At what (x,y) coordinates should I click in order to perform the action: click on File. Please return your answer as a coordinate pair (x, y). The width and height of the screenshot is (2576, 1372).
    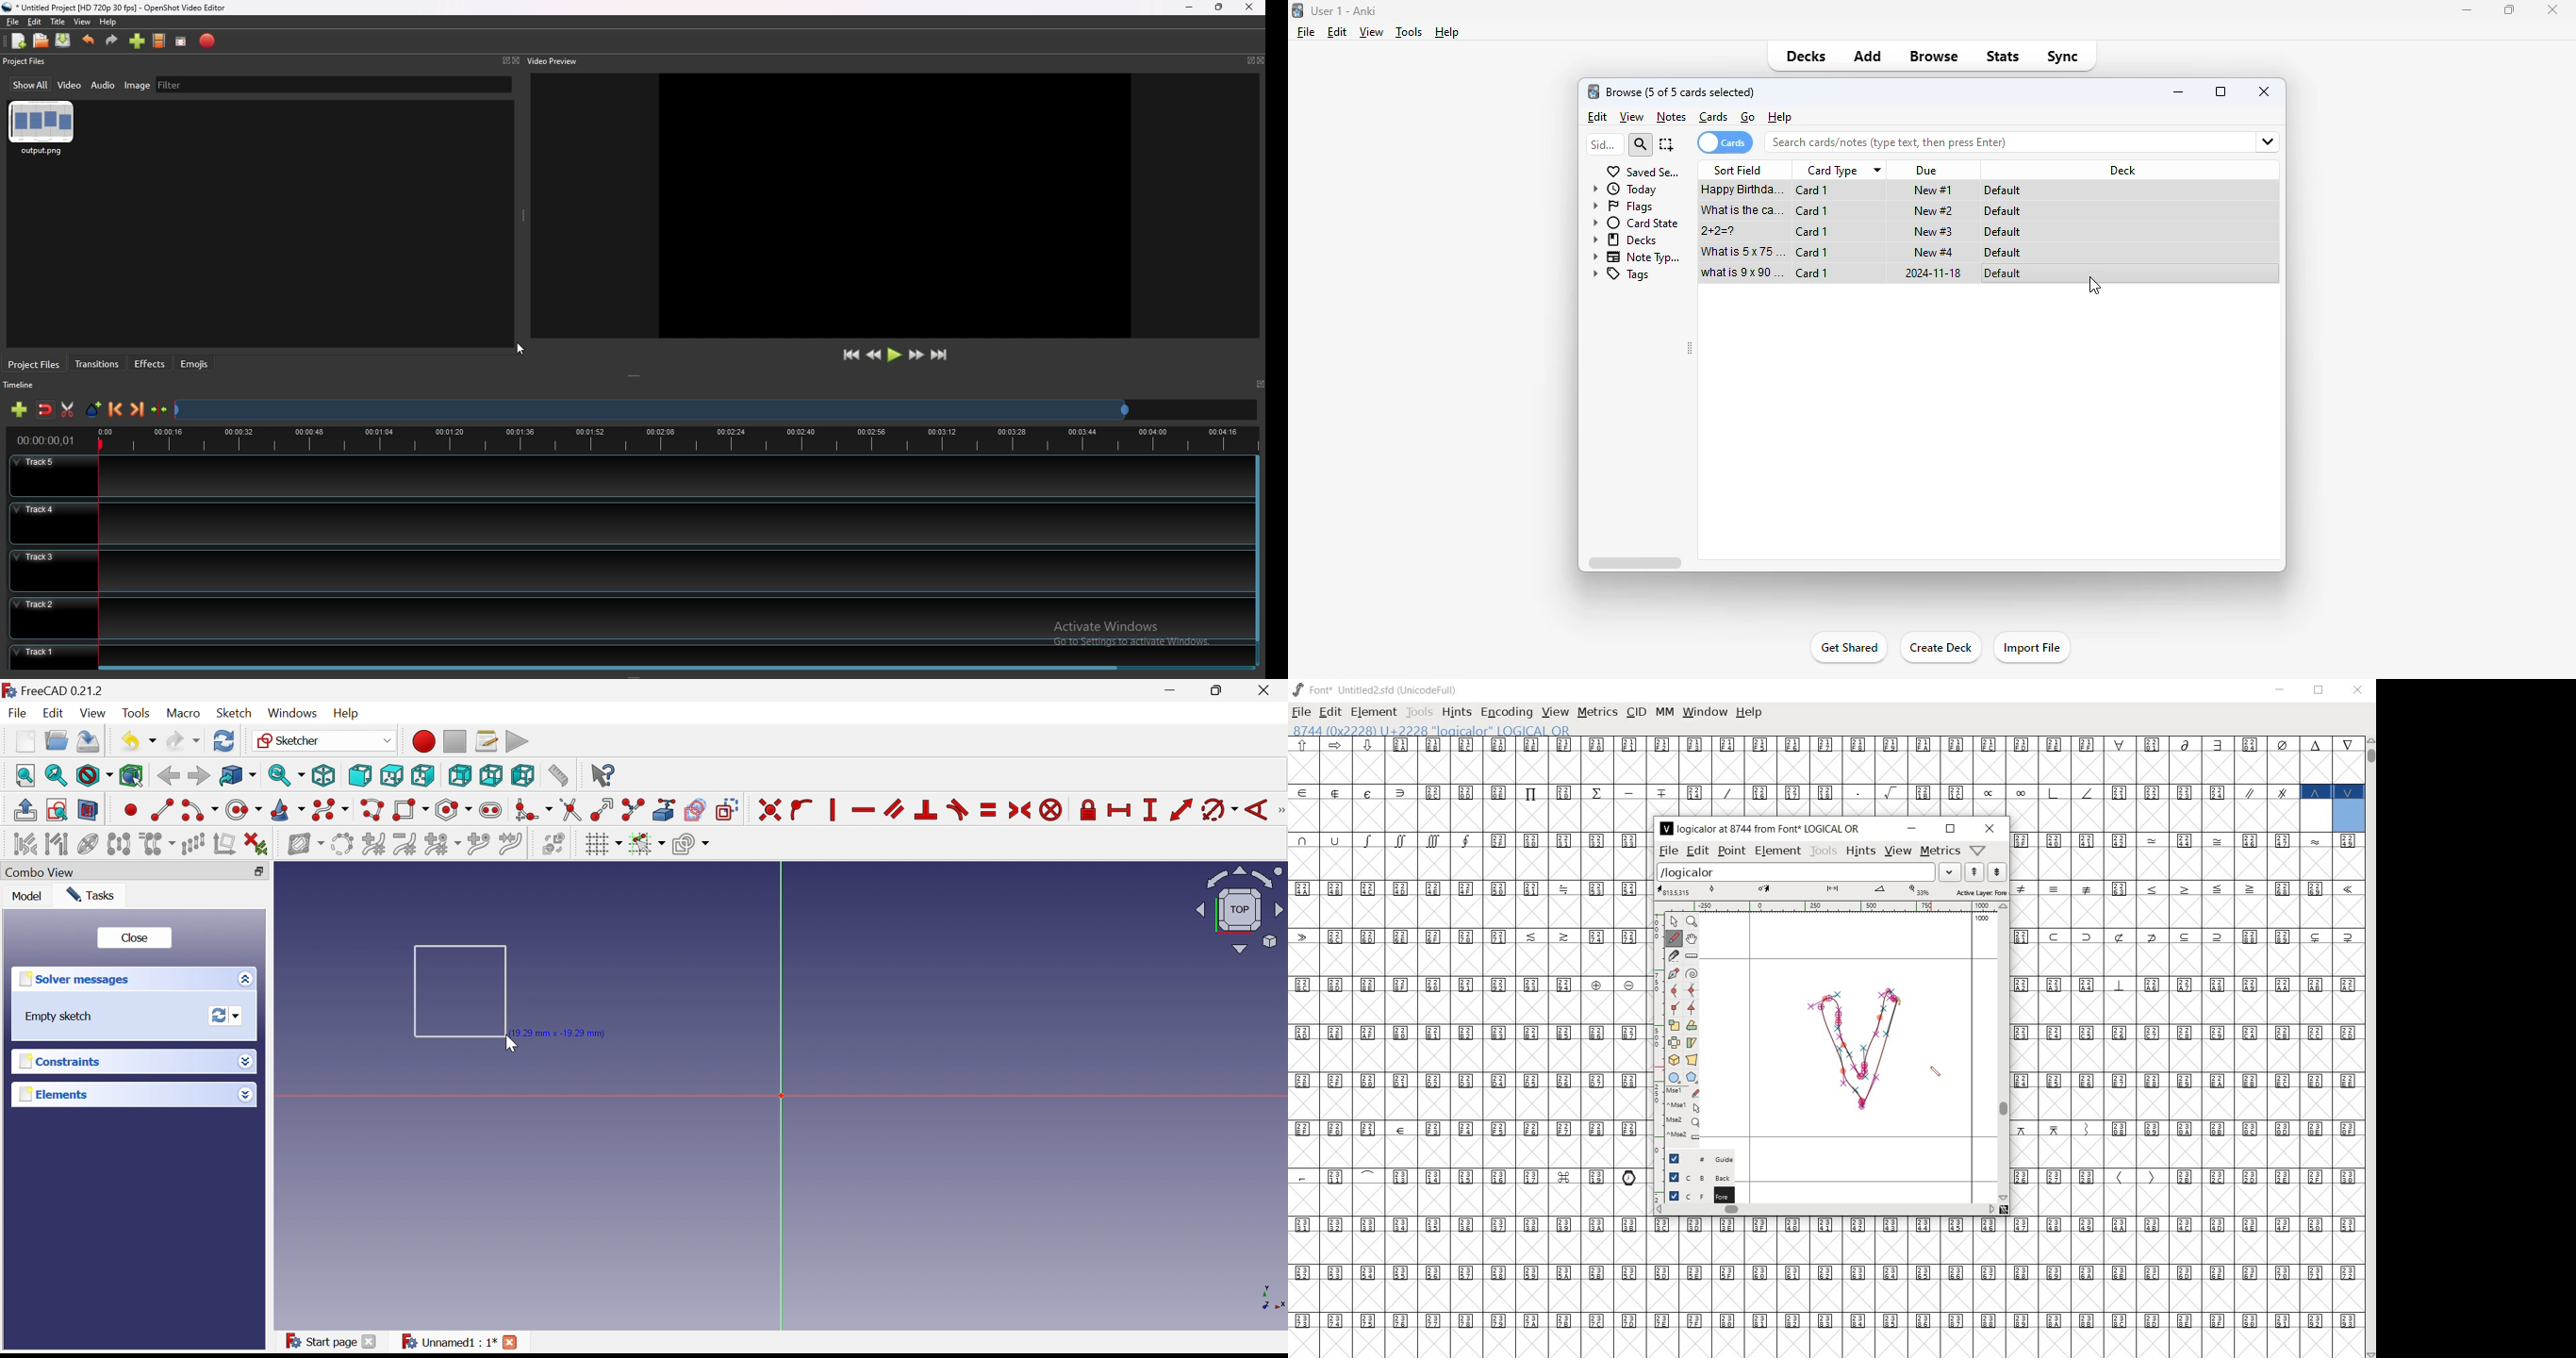
    Looking at the image, I should click on (20, 714).